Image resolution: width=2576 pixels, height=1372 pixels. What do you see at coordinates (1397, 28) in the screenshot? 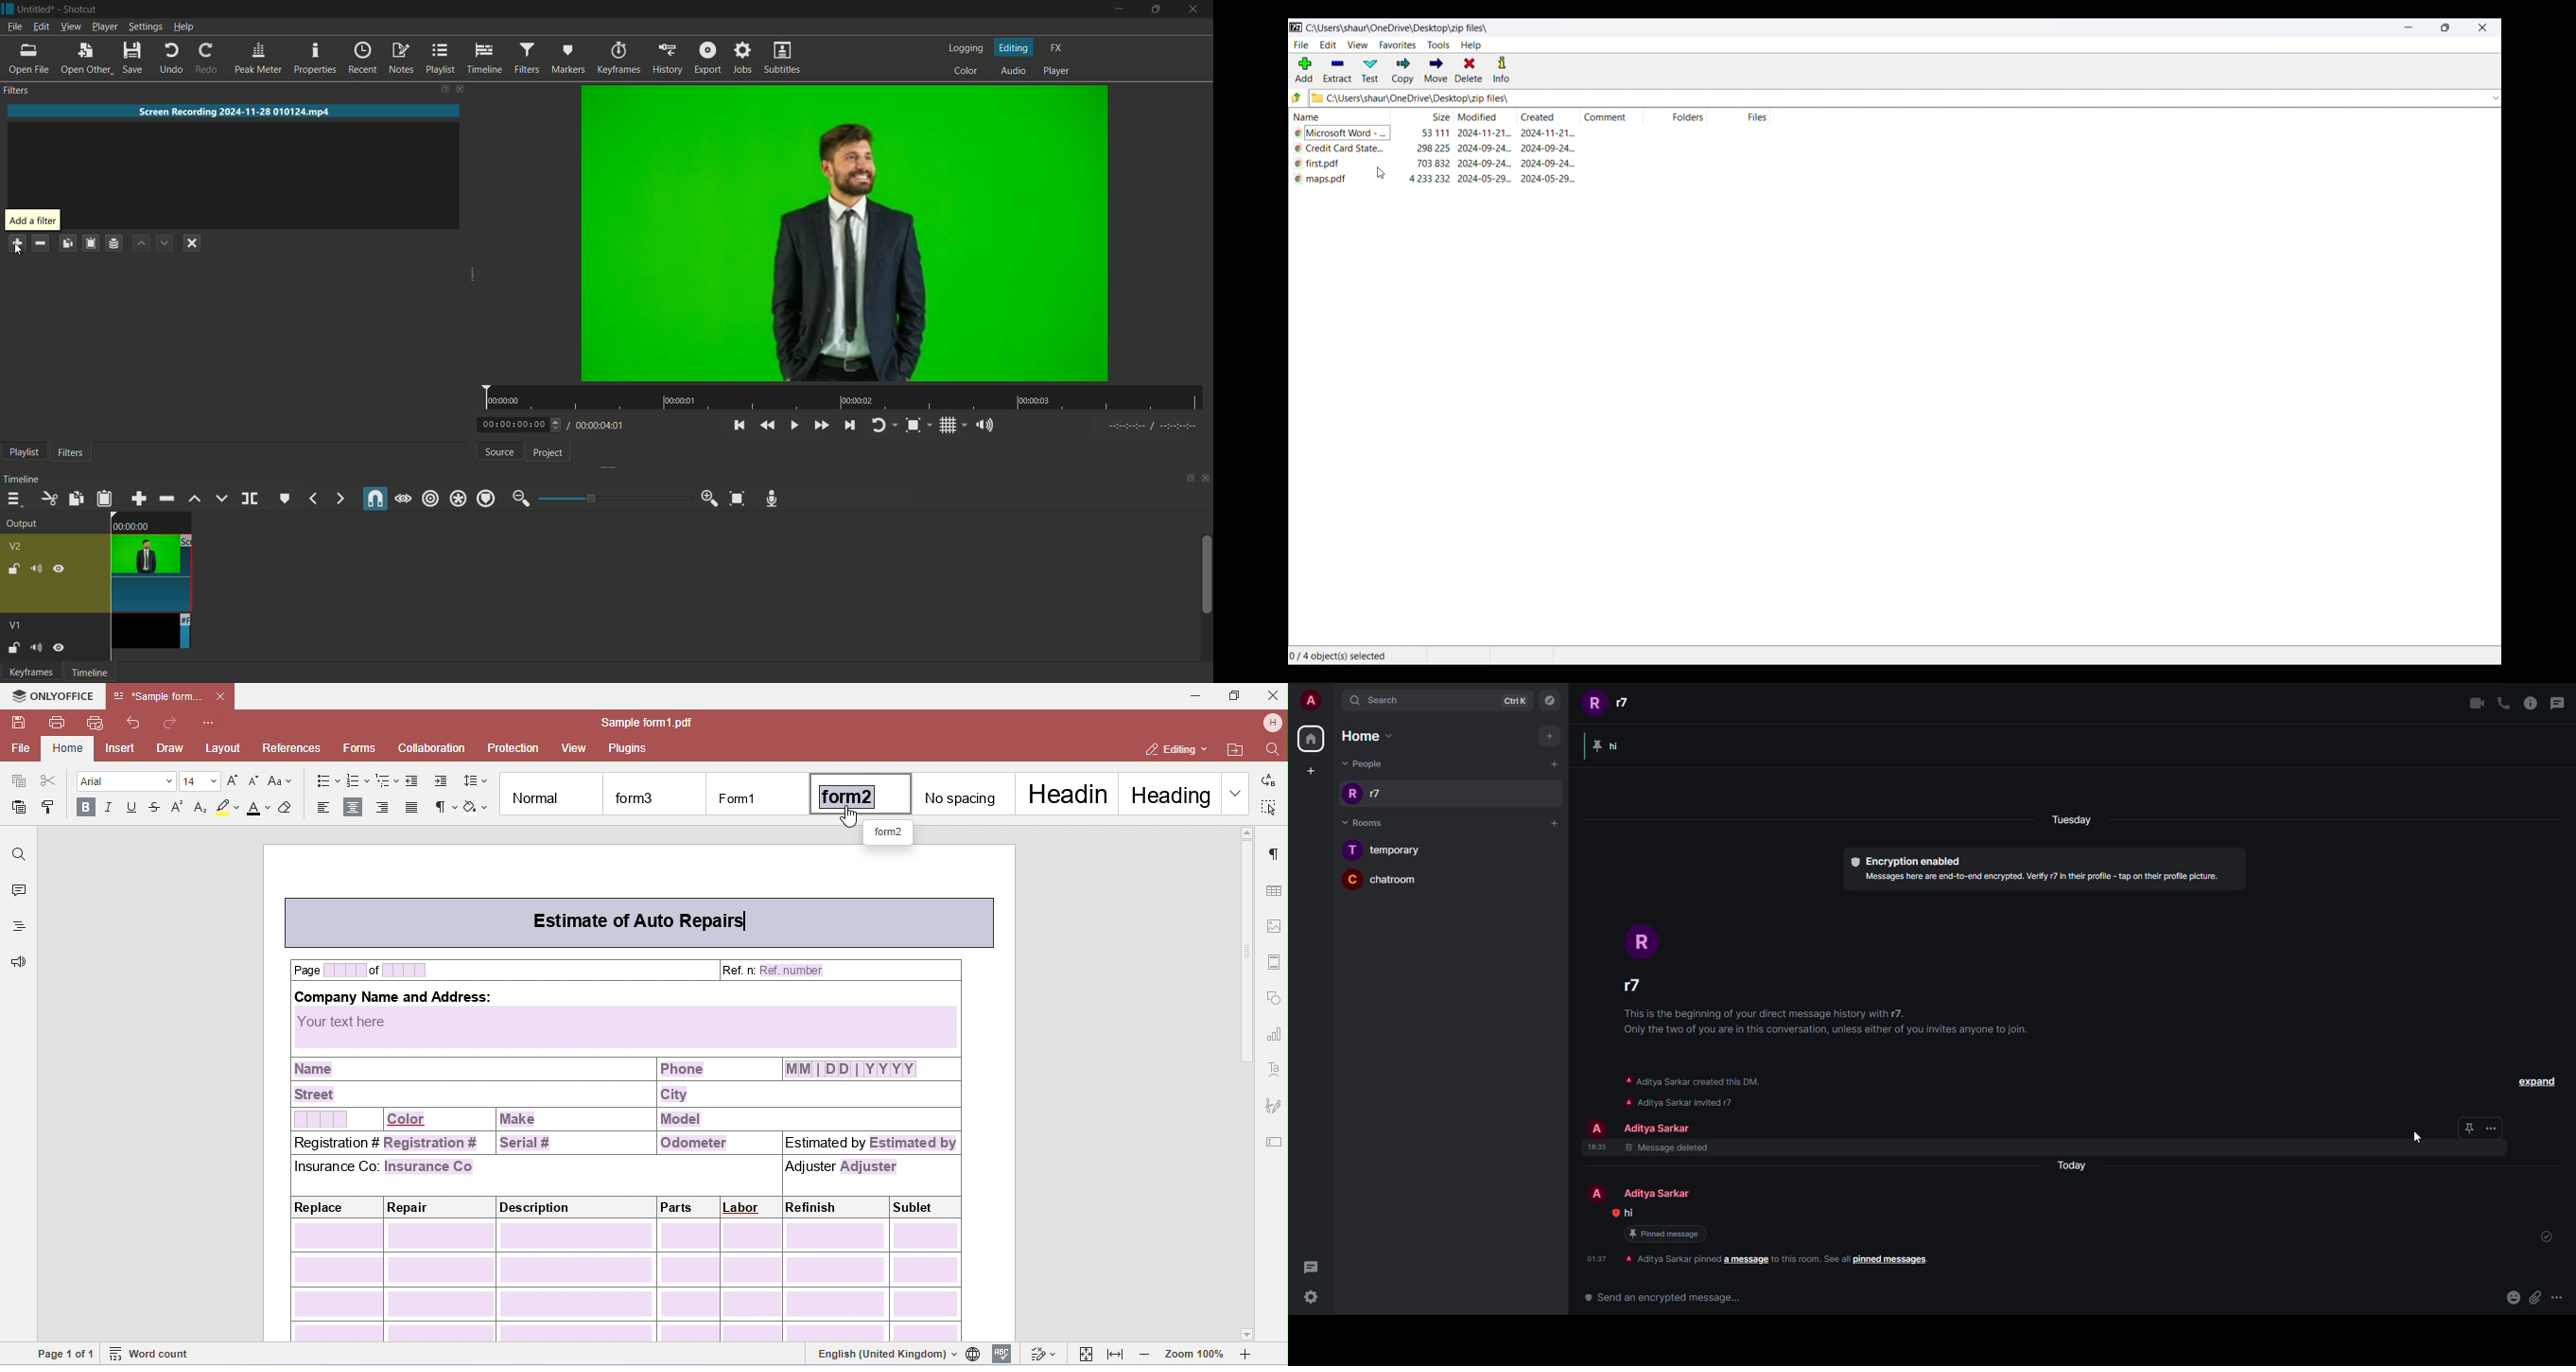
I see `folder path` at bounding box center [1397, 28].